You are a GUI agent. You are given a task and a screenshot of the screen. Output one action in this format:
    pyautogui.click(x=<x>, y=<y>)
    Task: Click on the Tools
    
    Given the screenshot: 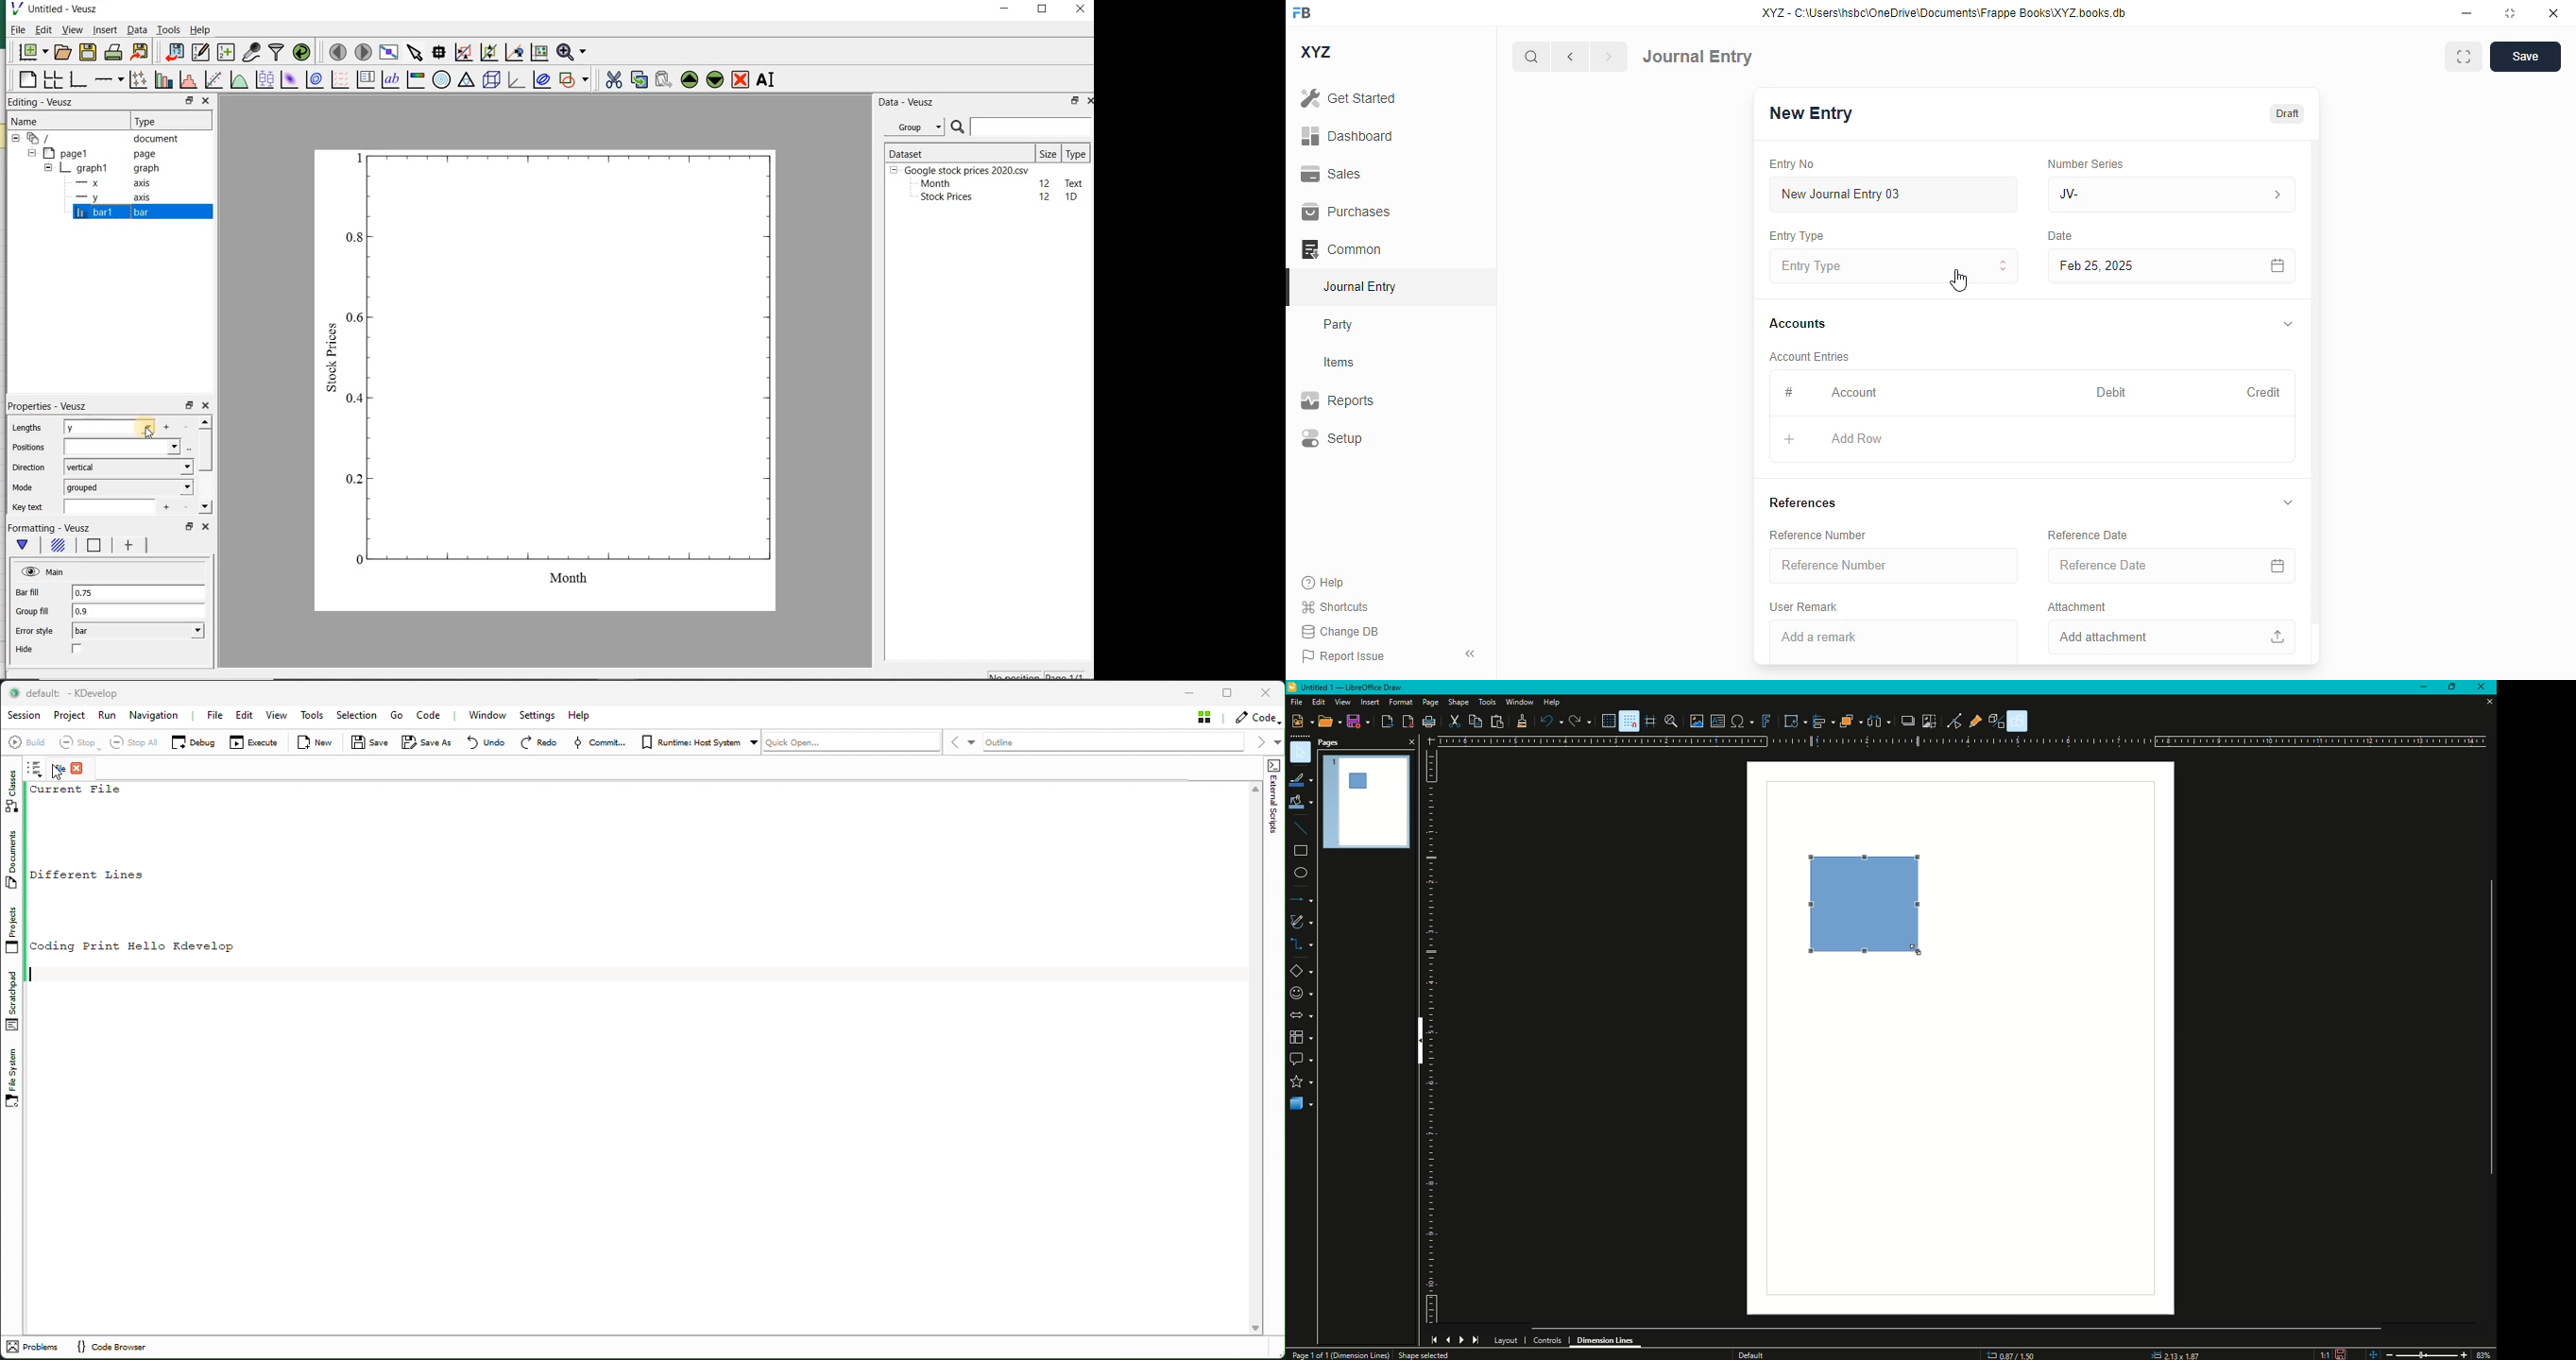 What is the action you would take?
    pyautogui.click(x=168, y=30)
    